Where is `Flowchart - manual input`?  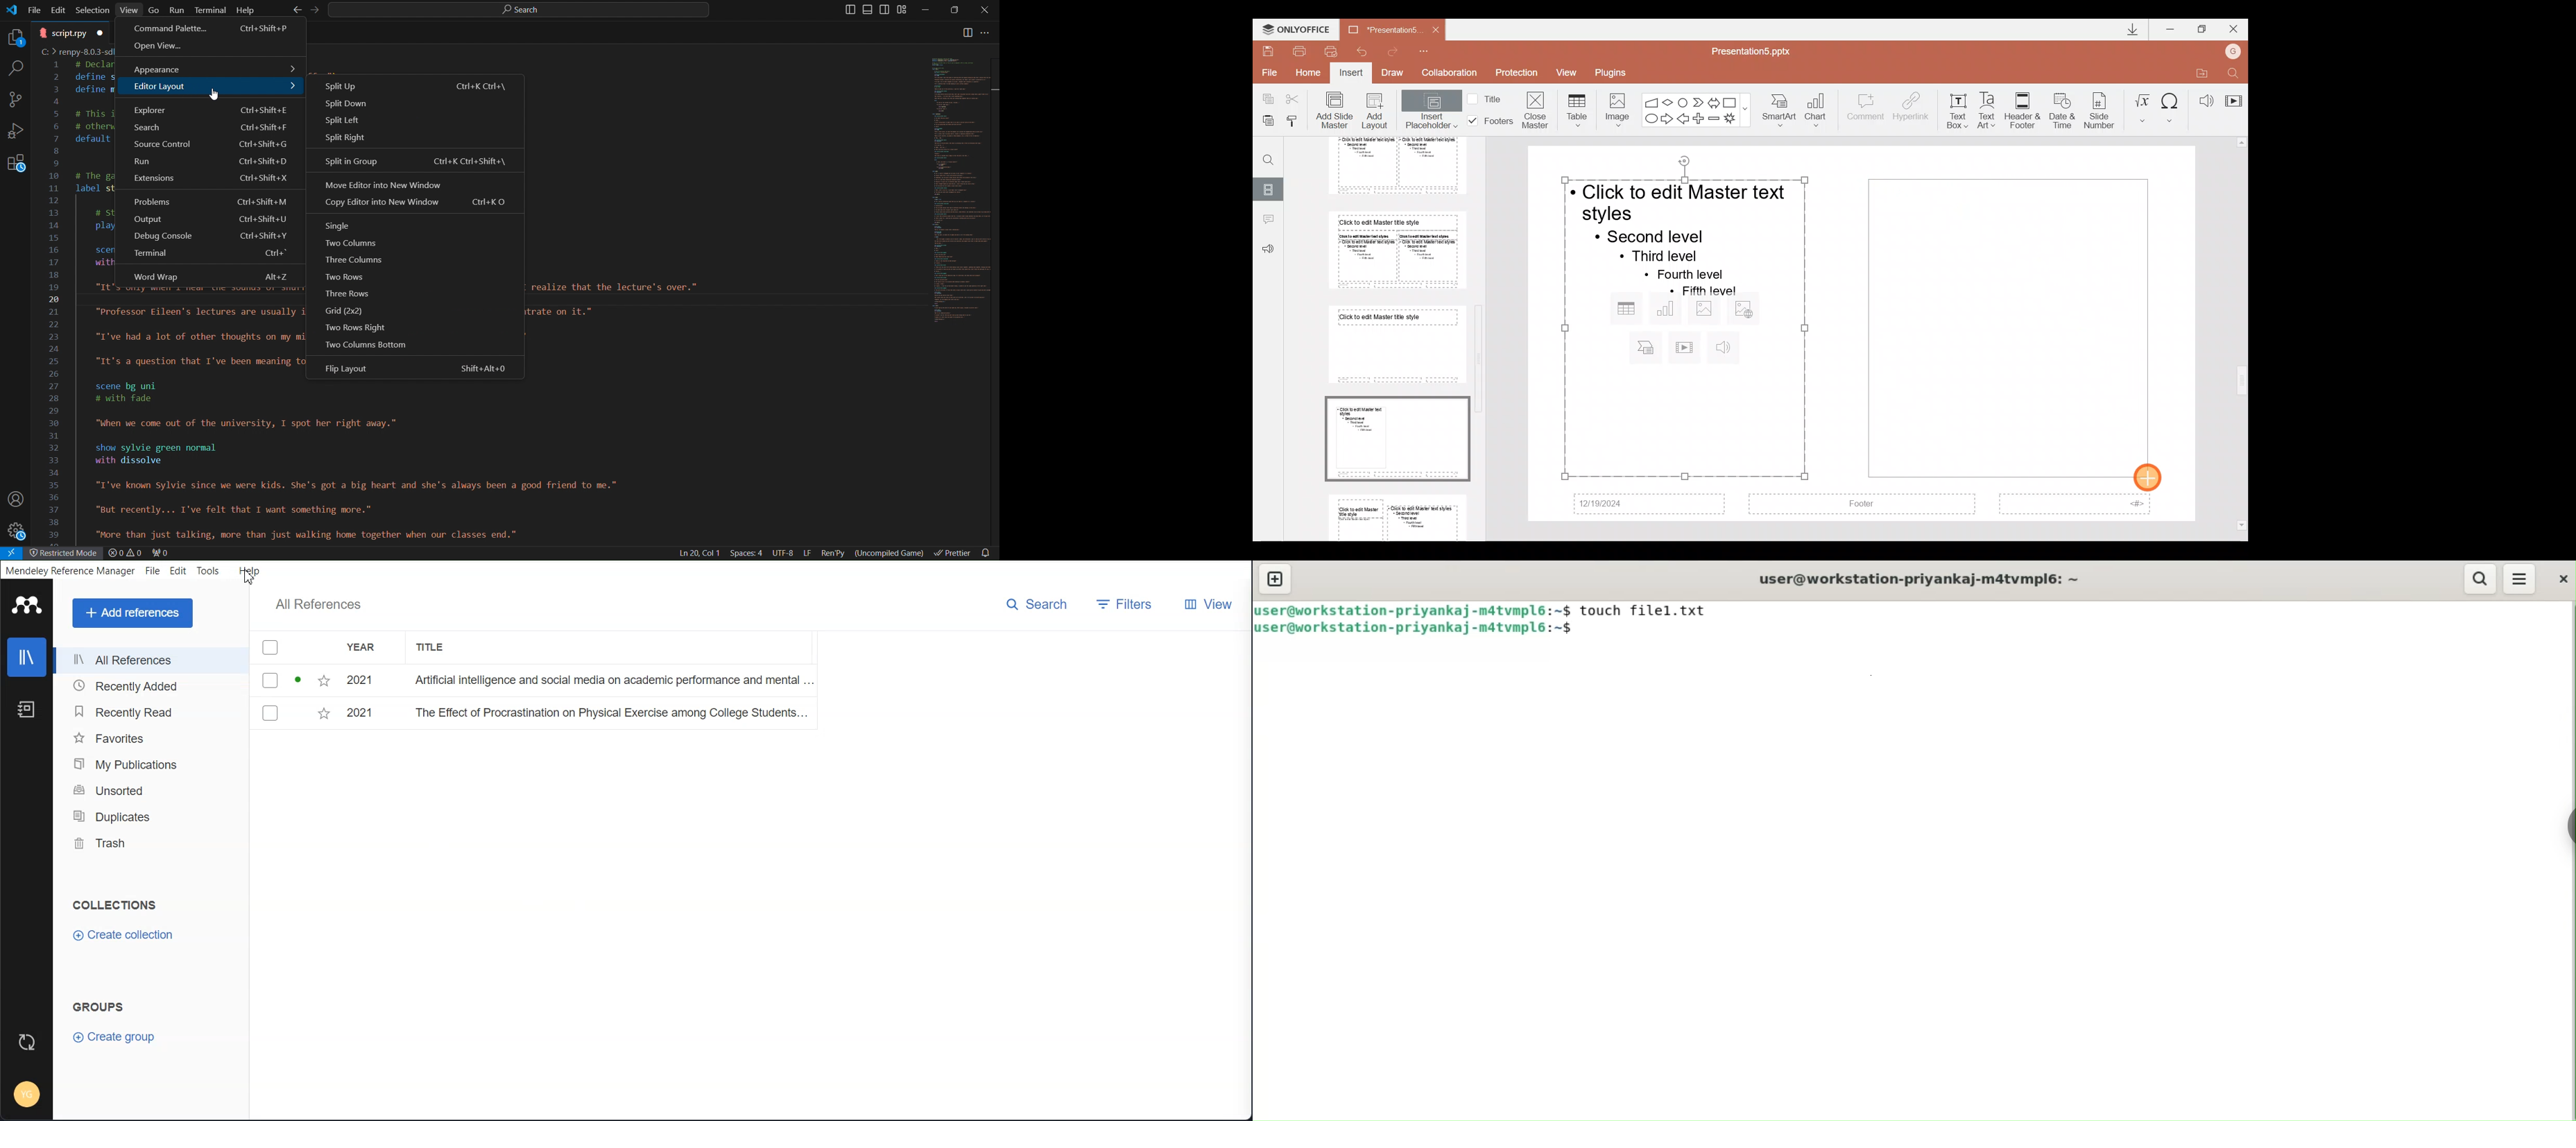
Flowchart - manual input is located at coordinates (1651, 101).